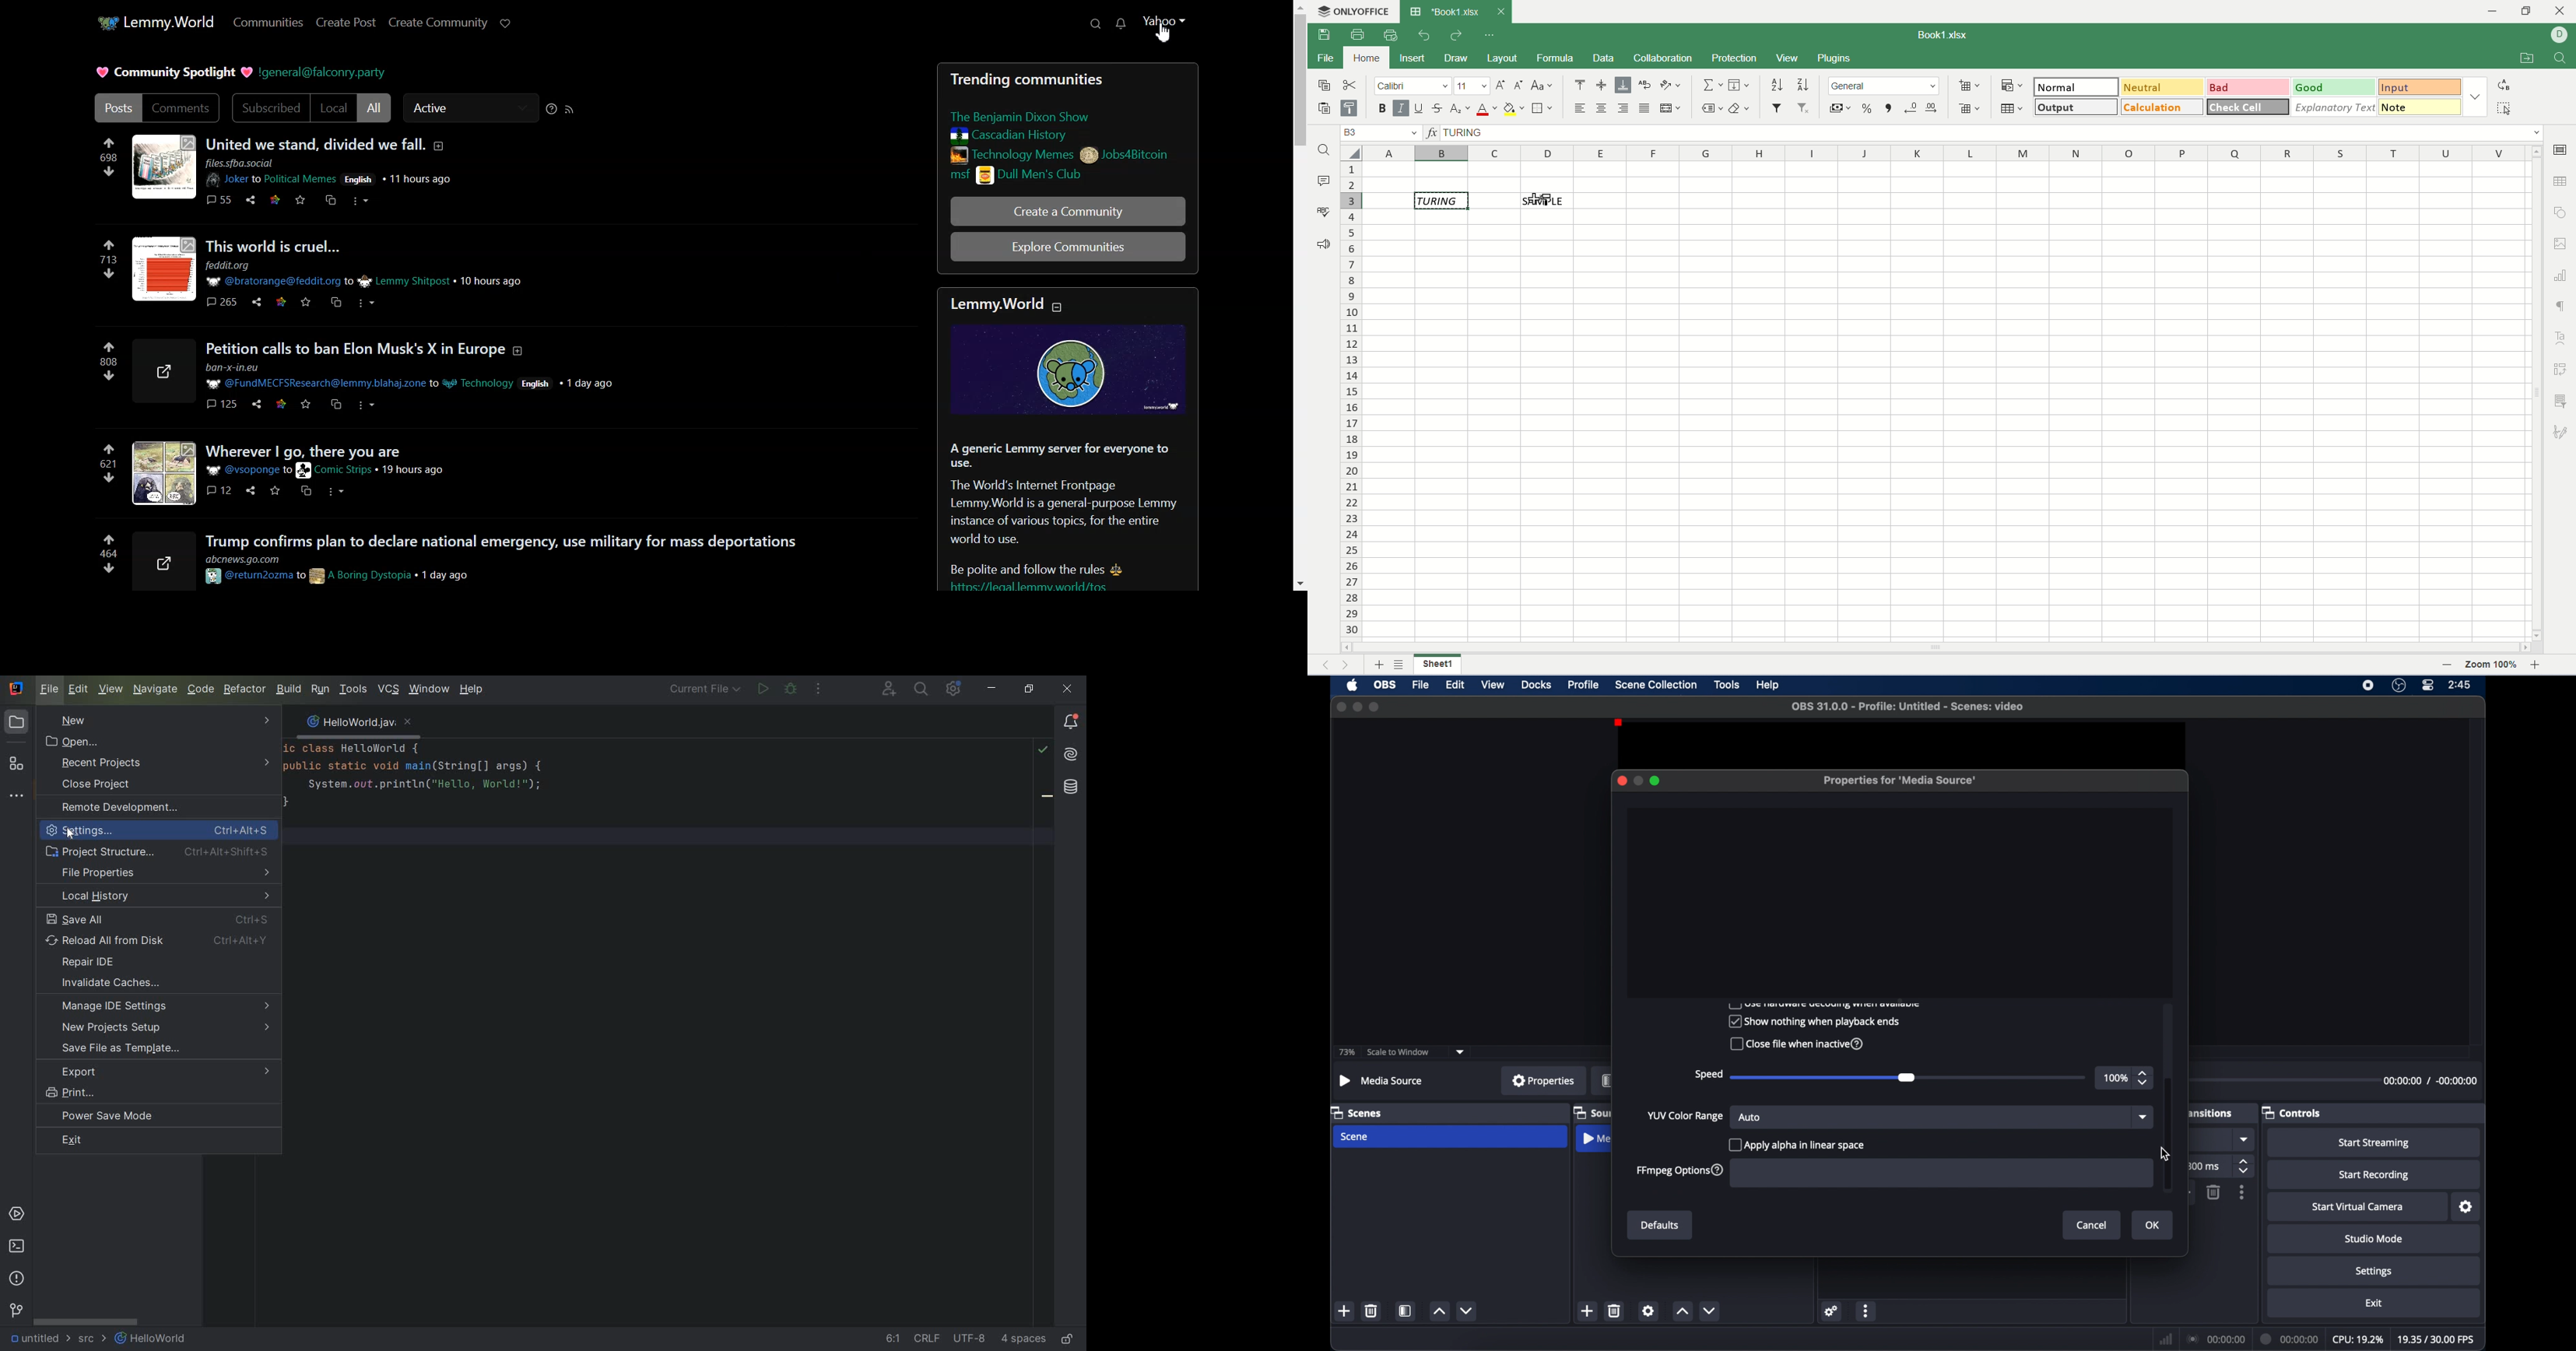 Image resolution: width=2576 pixels, height=1372 pixels. I want to click on filename, so click(358, 724).